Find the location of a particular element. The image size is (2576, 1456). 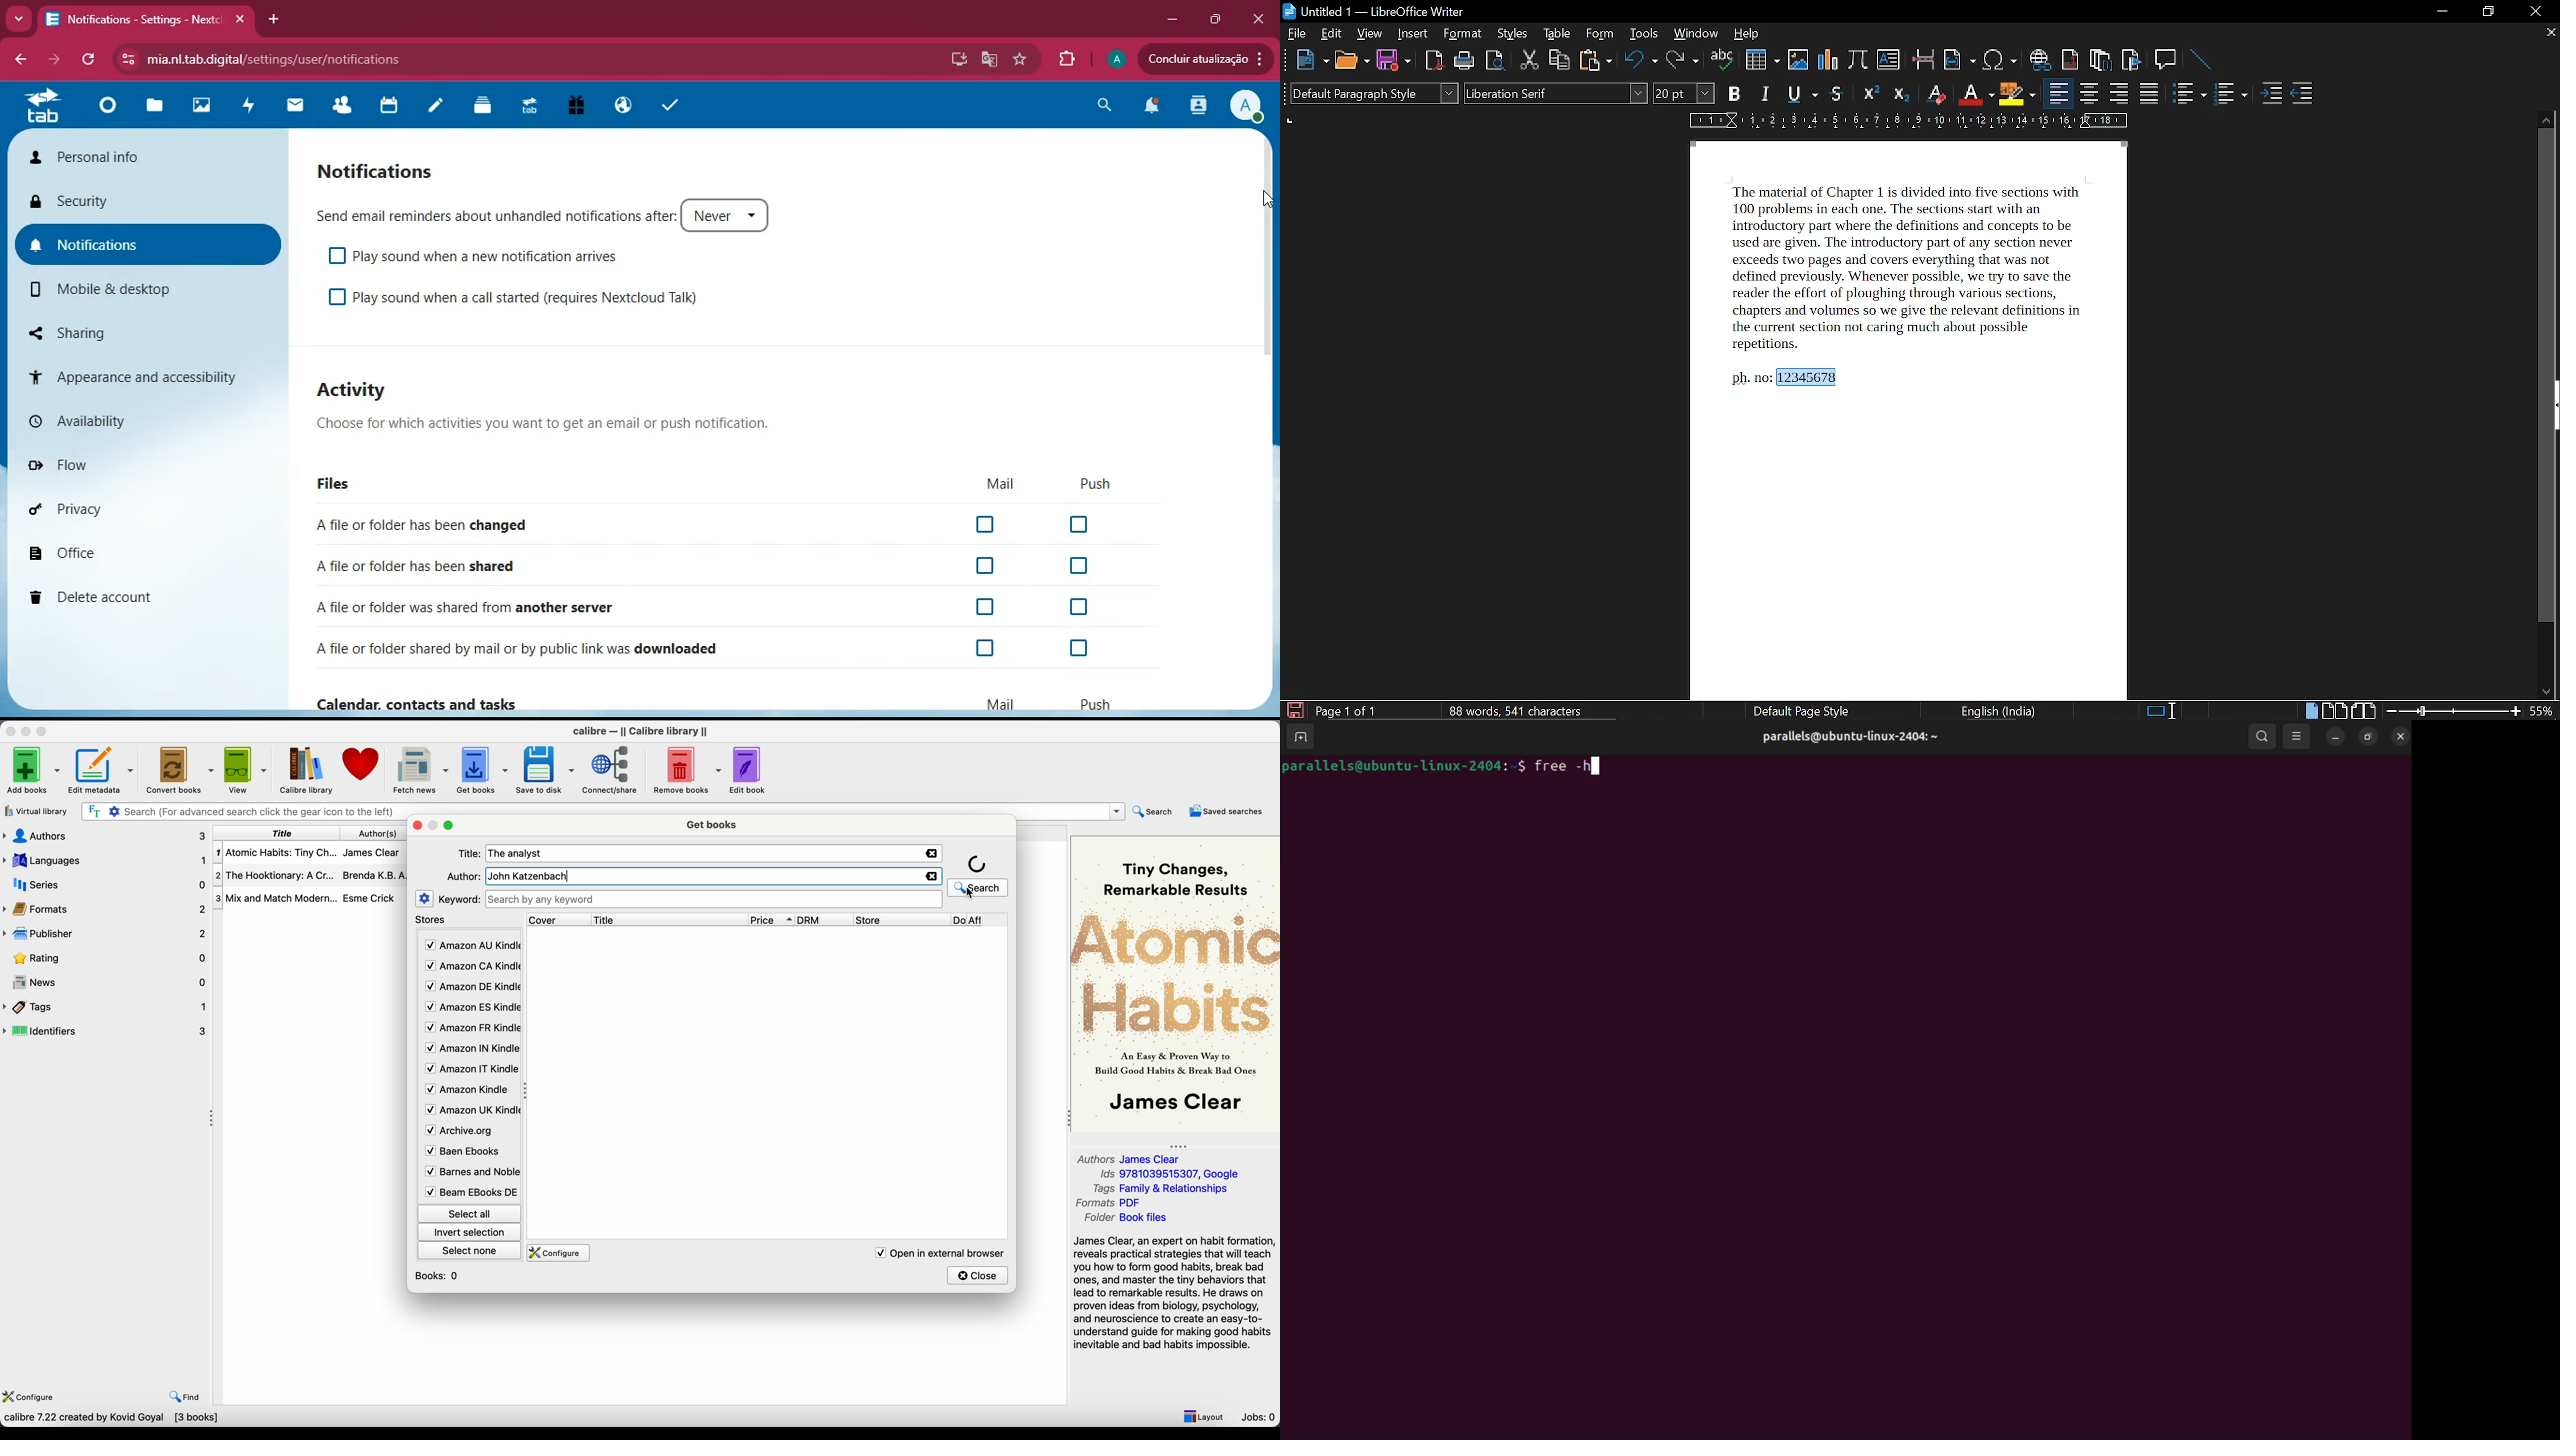

insert comment is located at coordinates (2165, 59).